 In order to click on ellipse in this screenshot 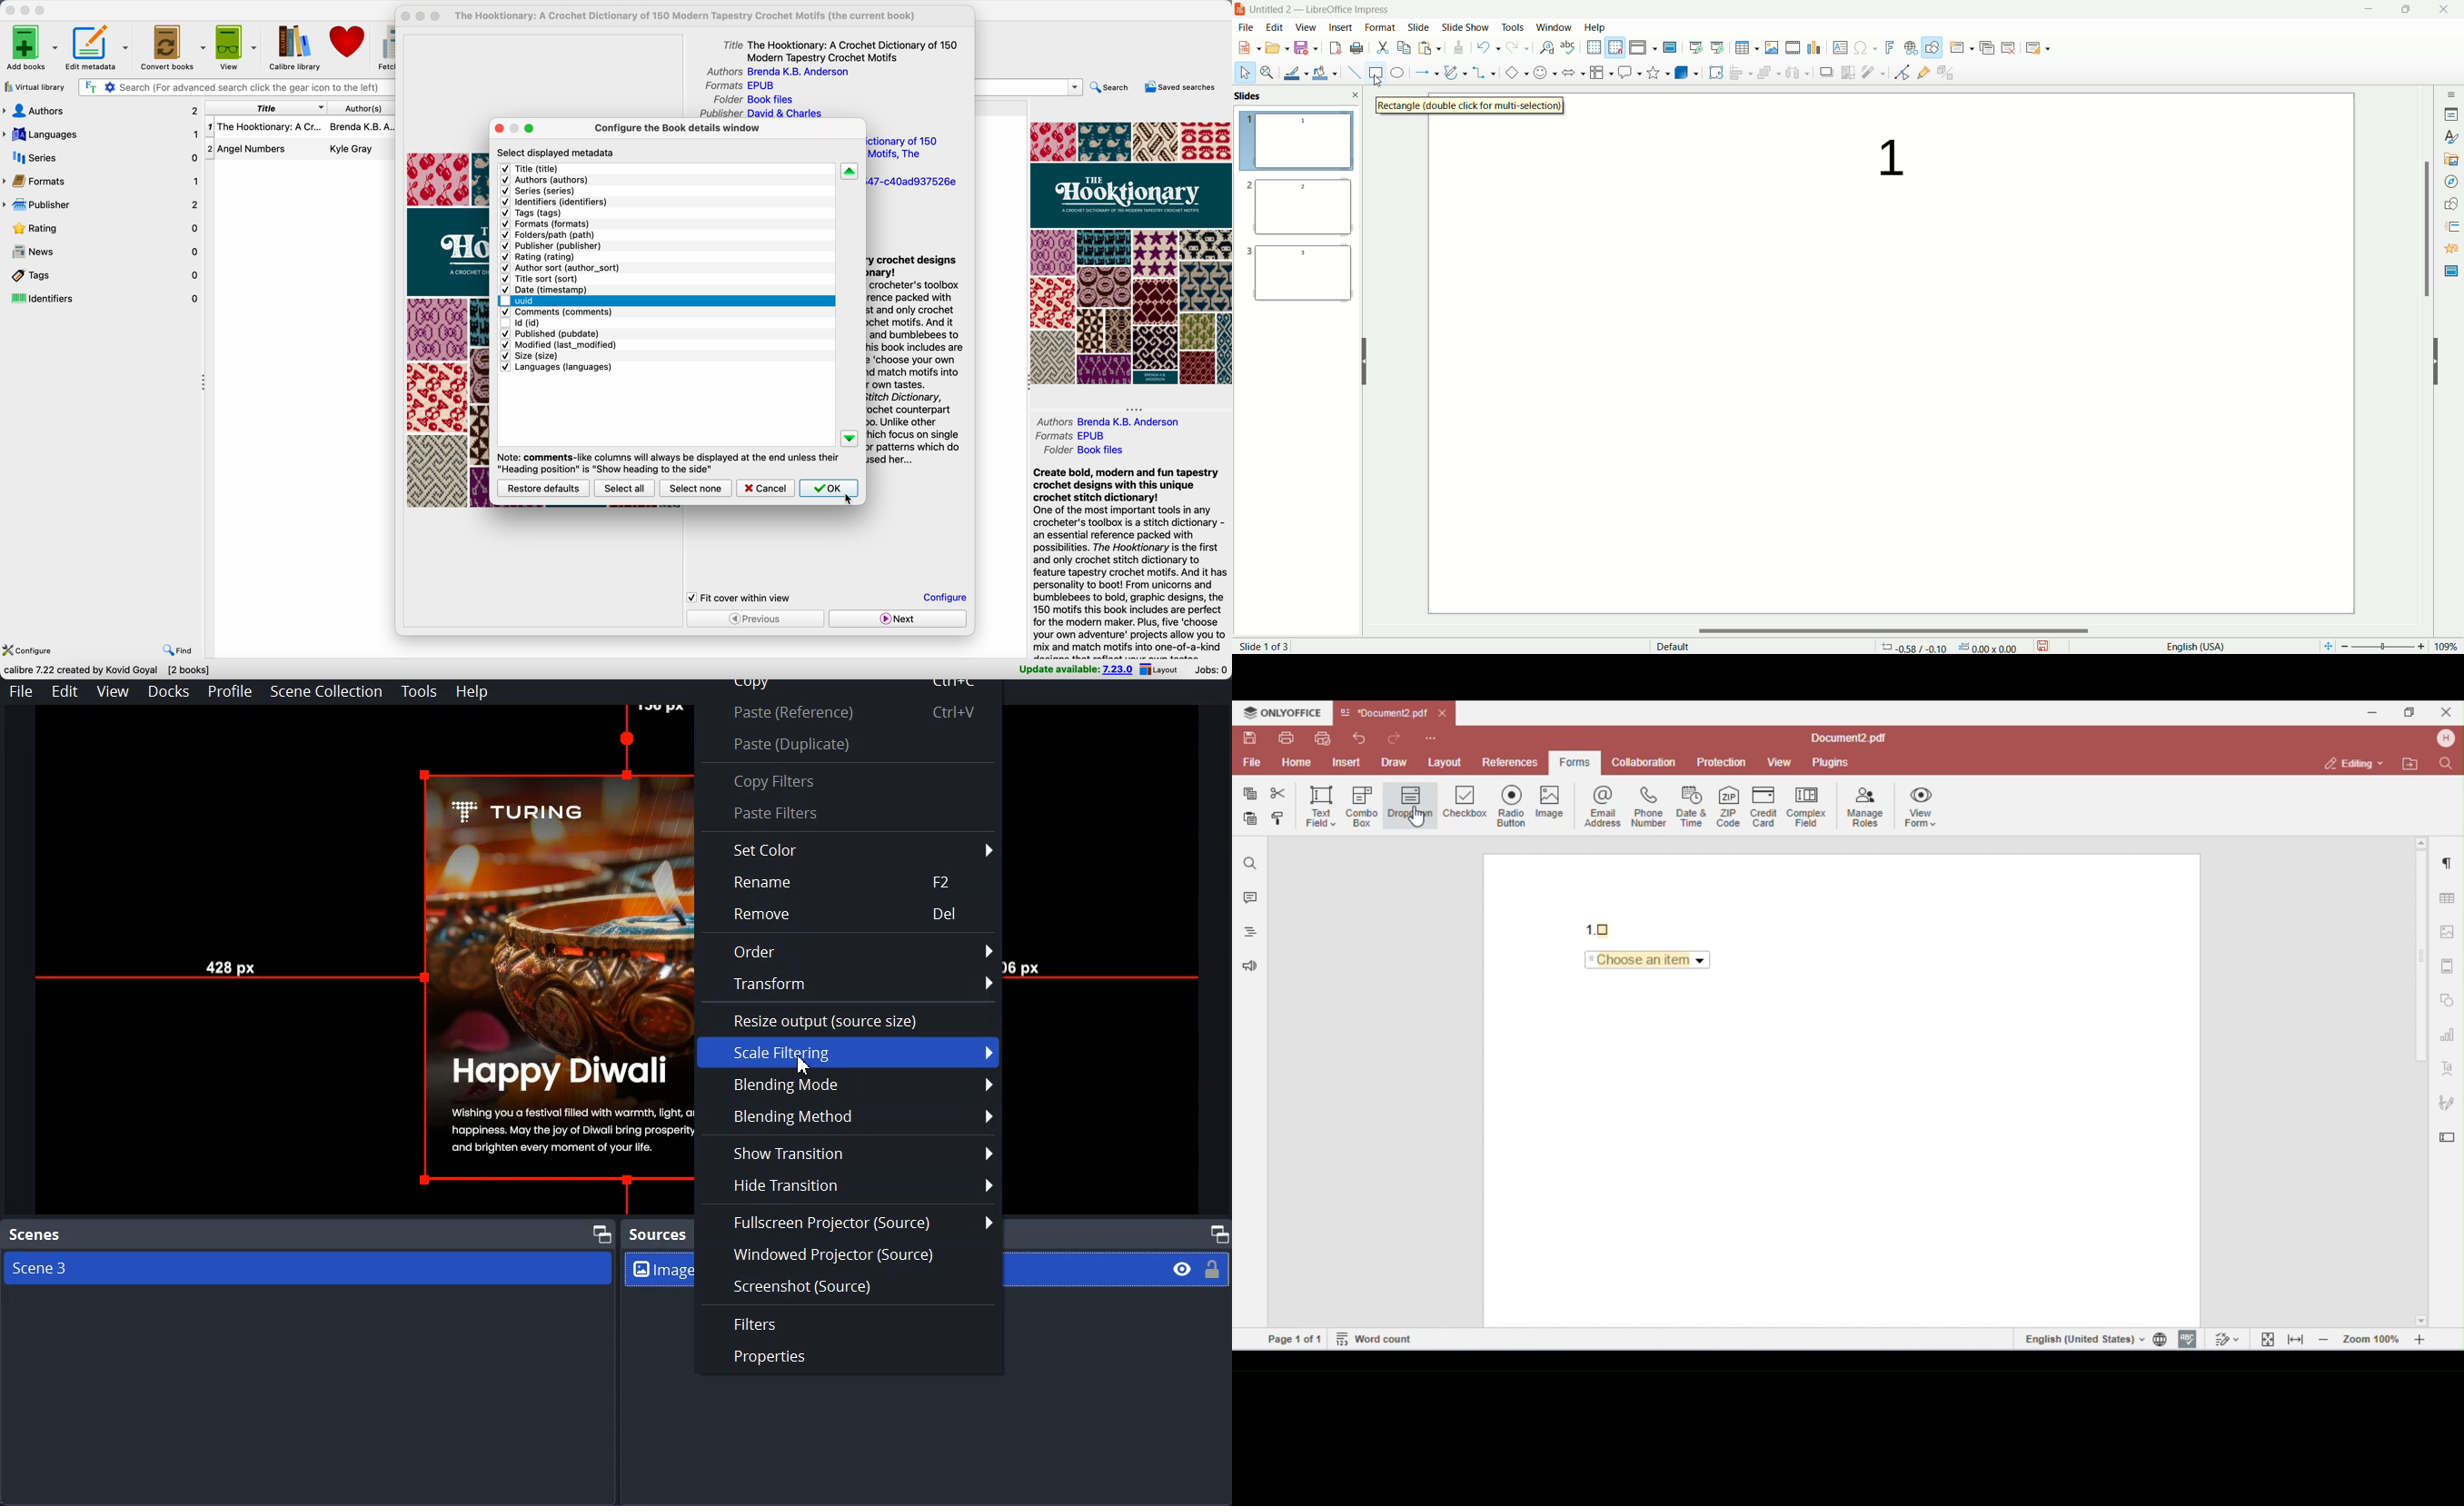, I will do `click(1397, 74)`.